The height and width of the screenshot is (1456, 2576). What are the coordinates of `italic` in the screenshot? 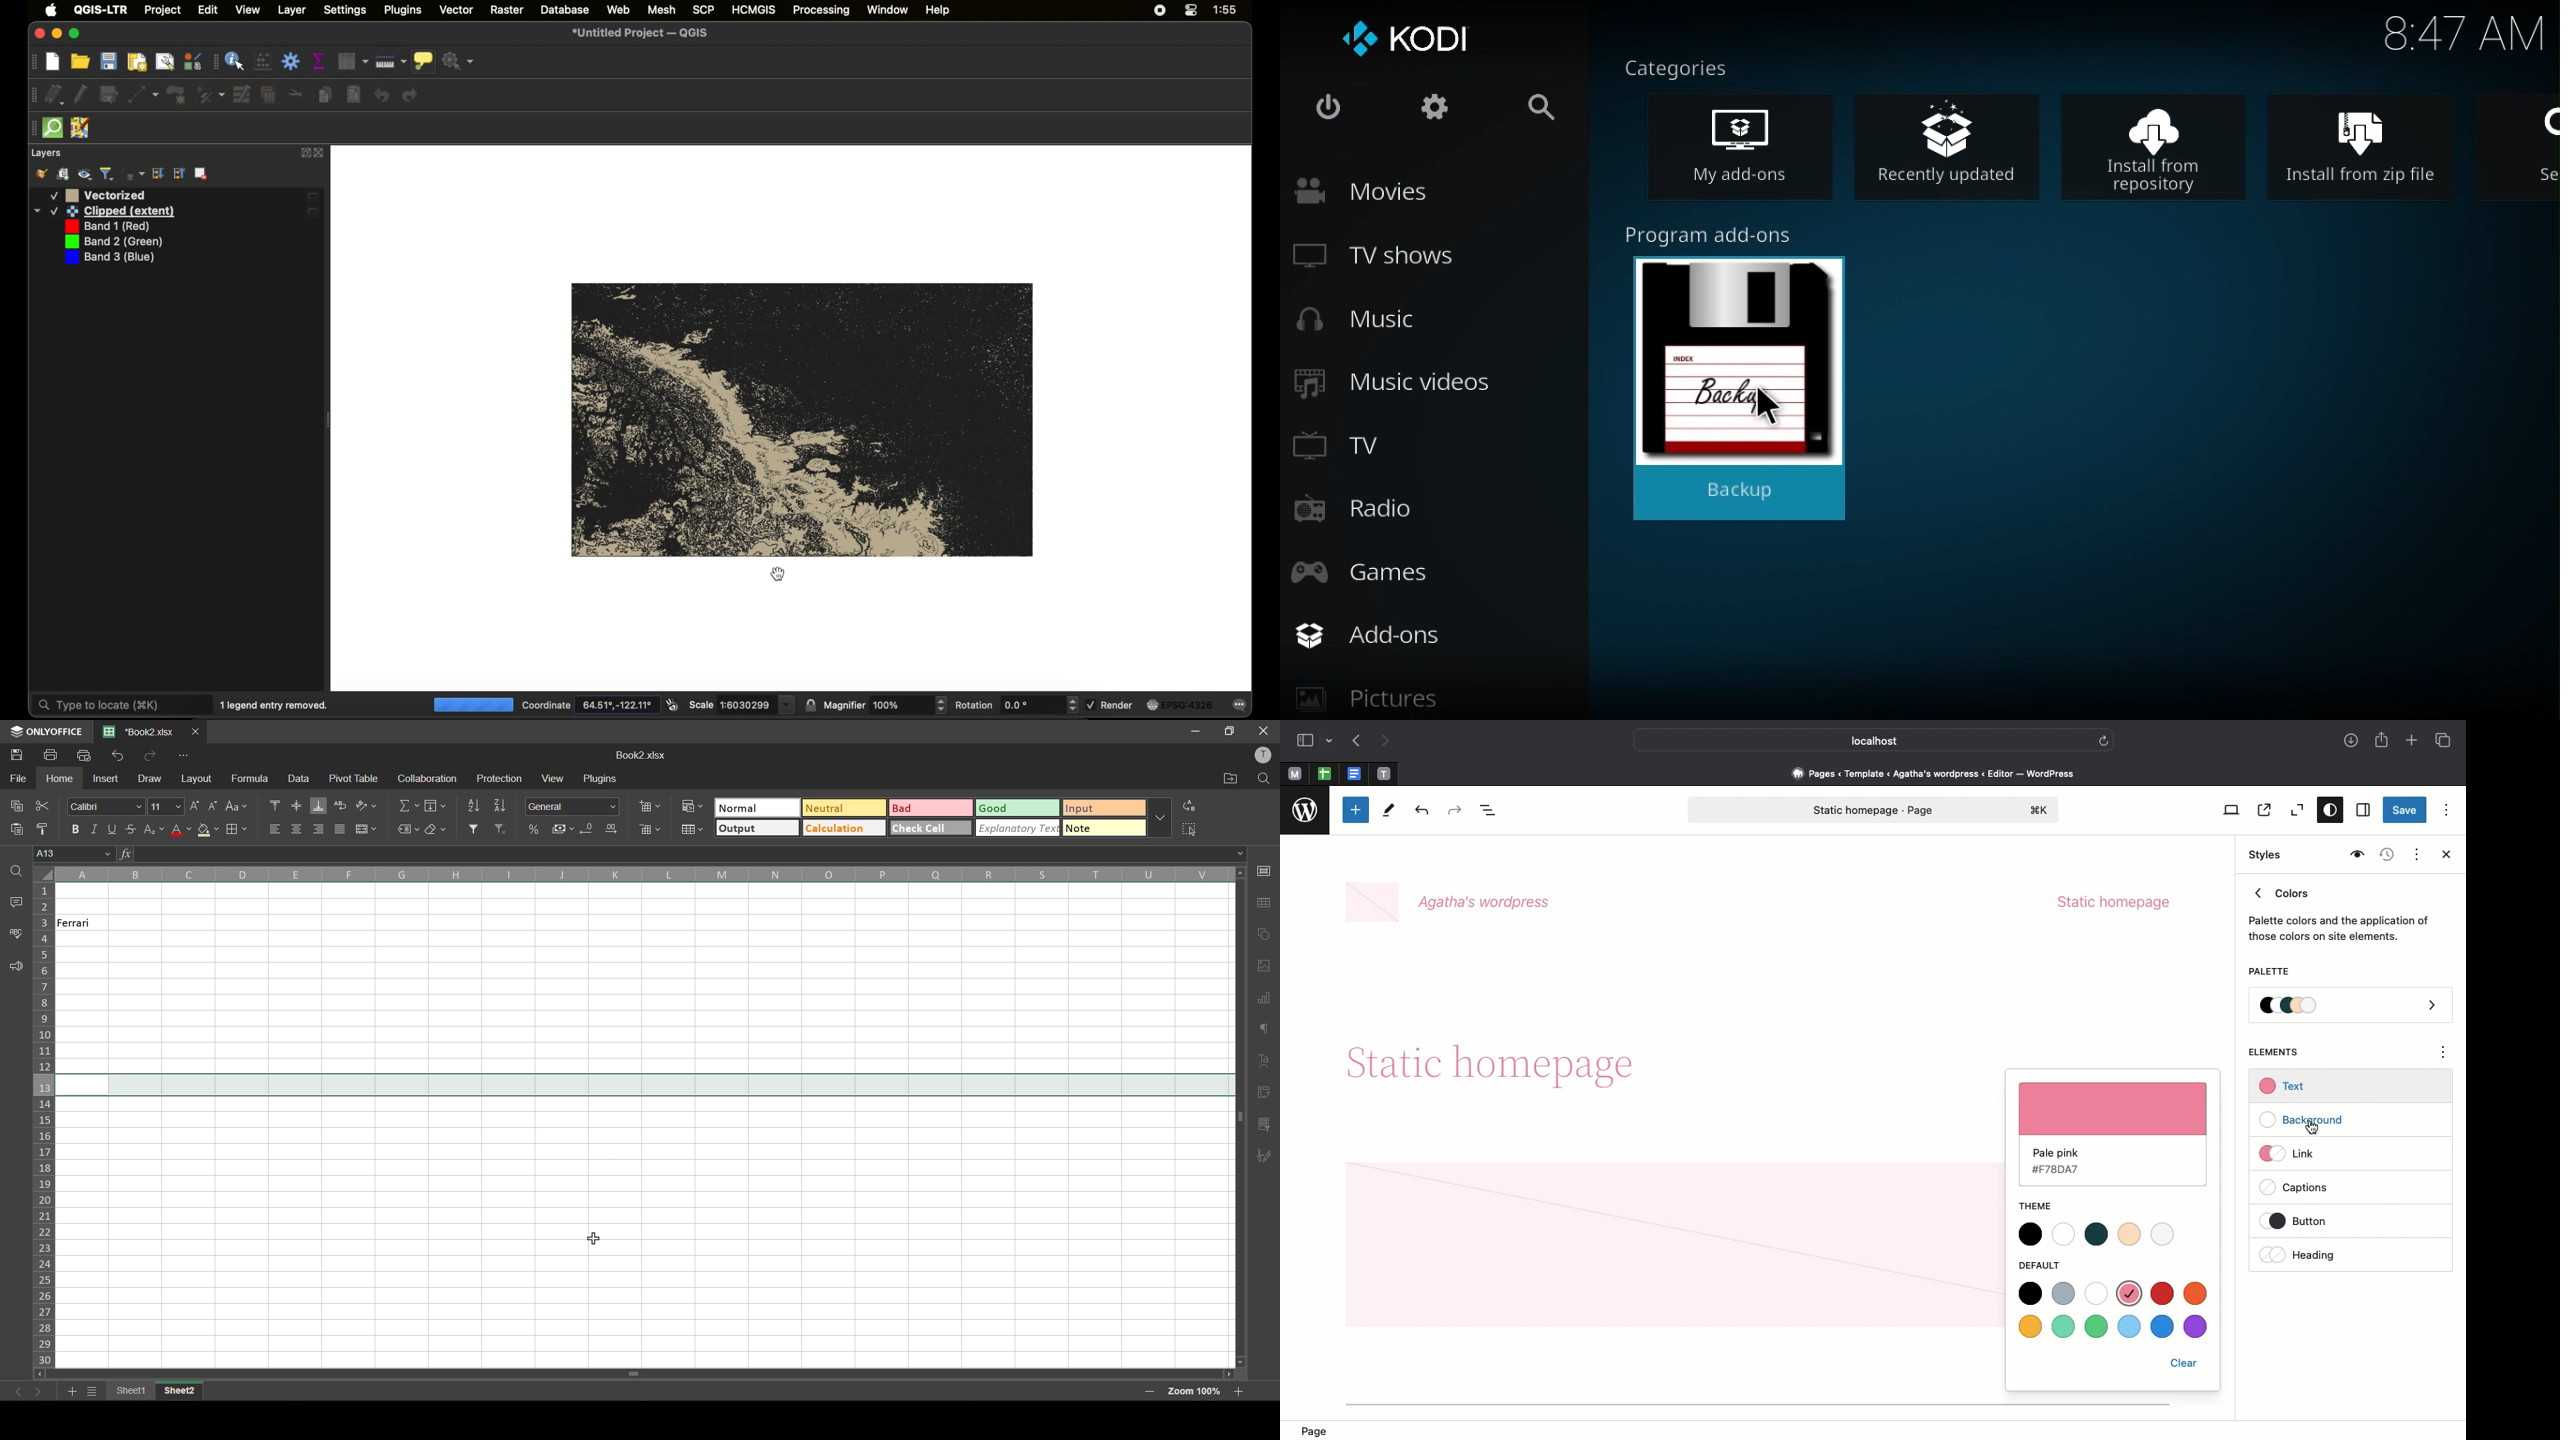 It's located at (95, 829).